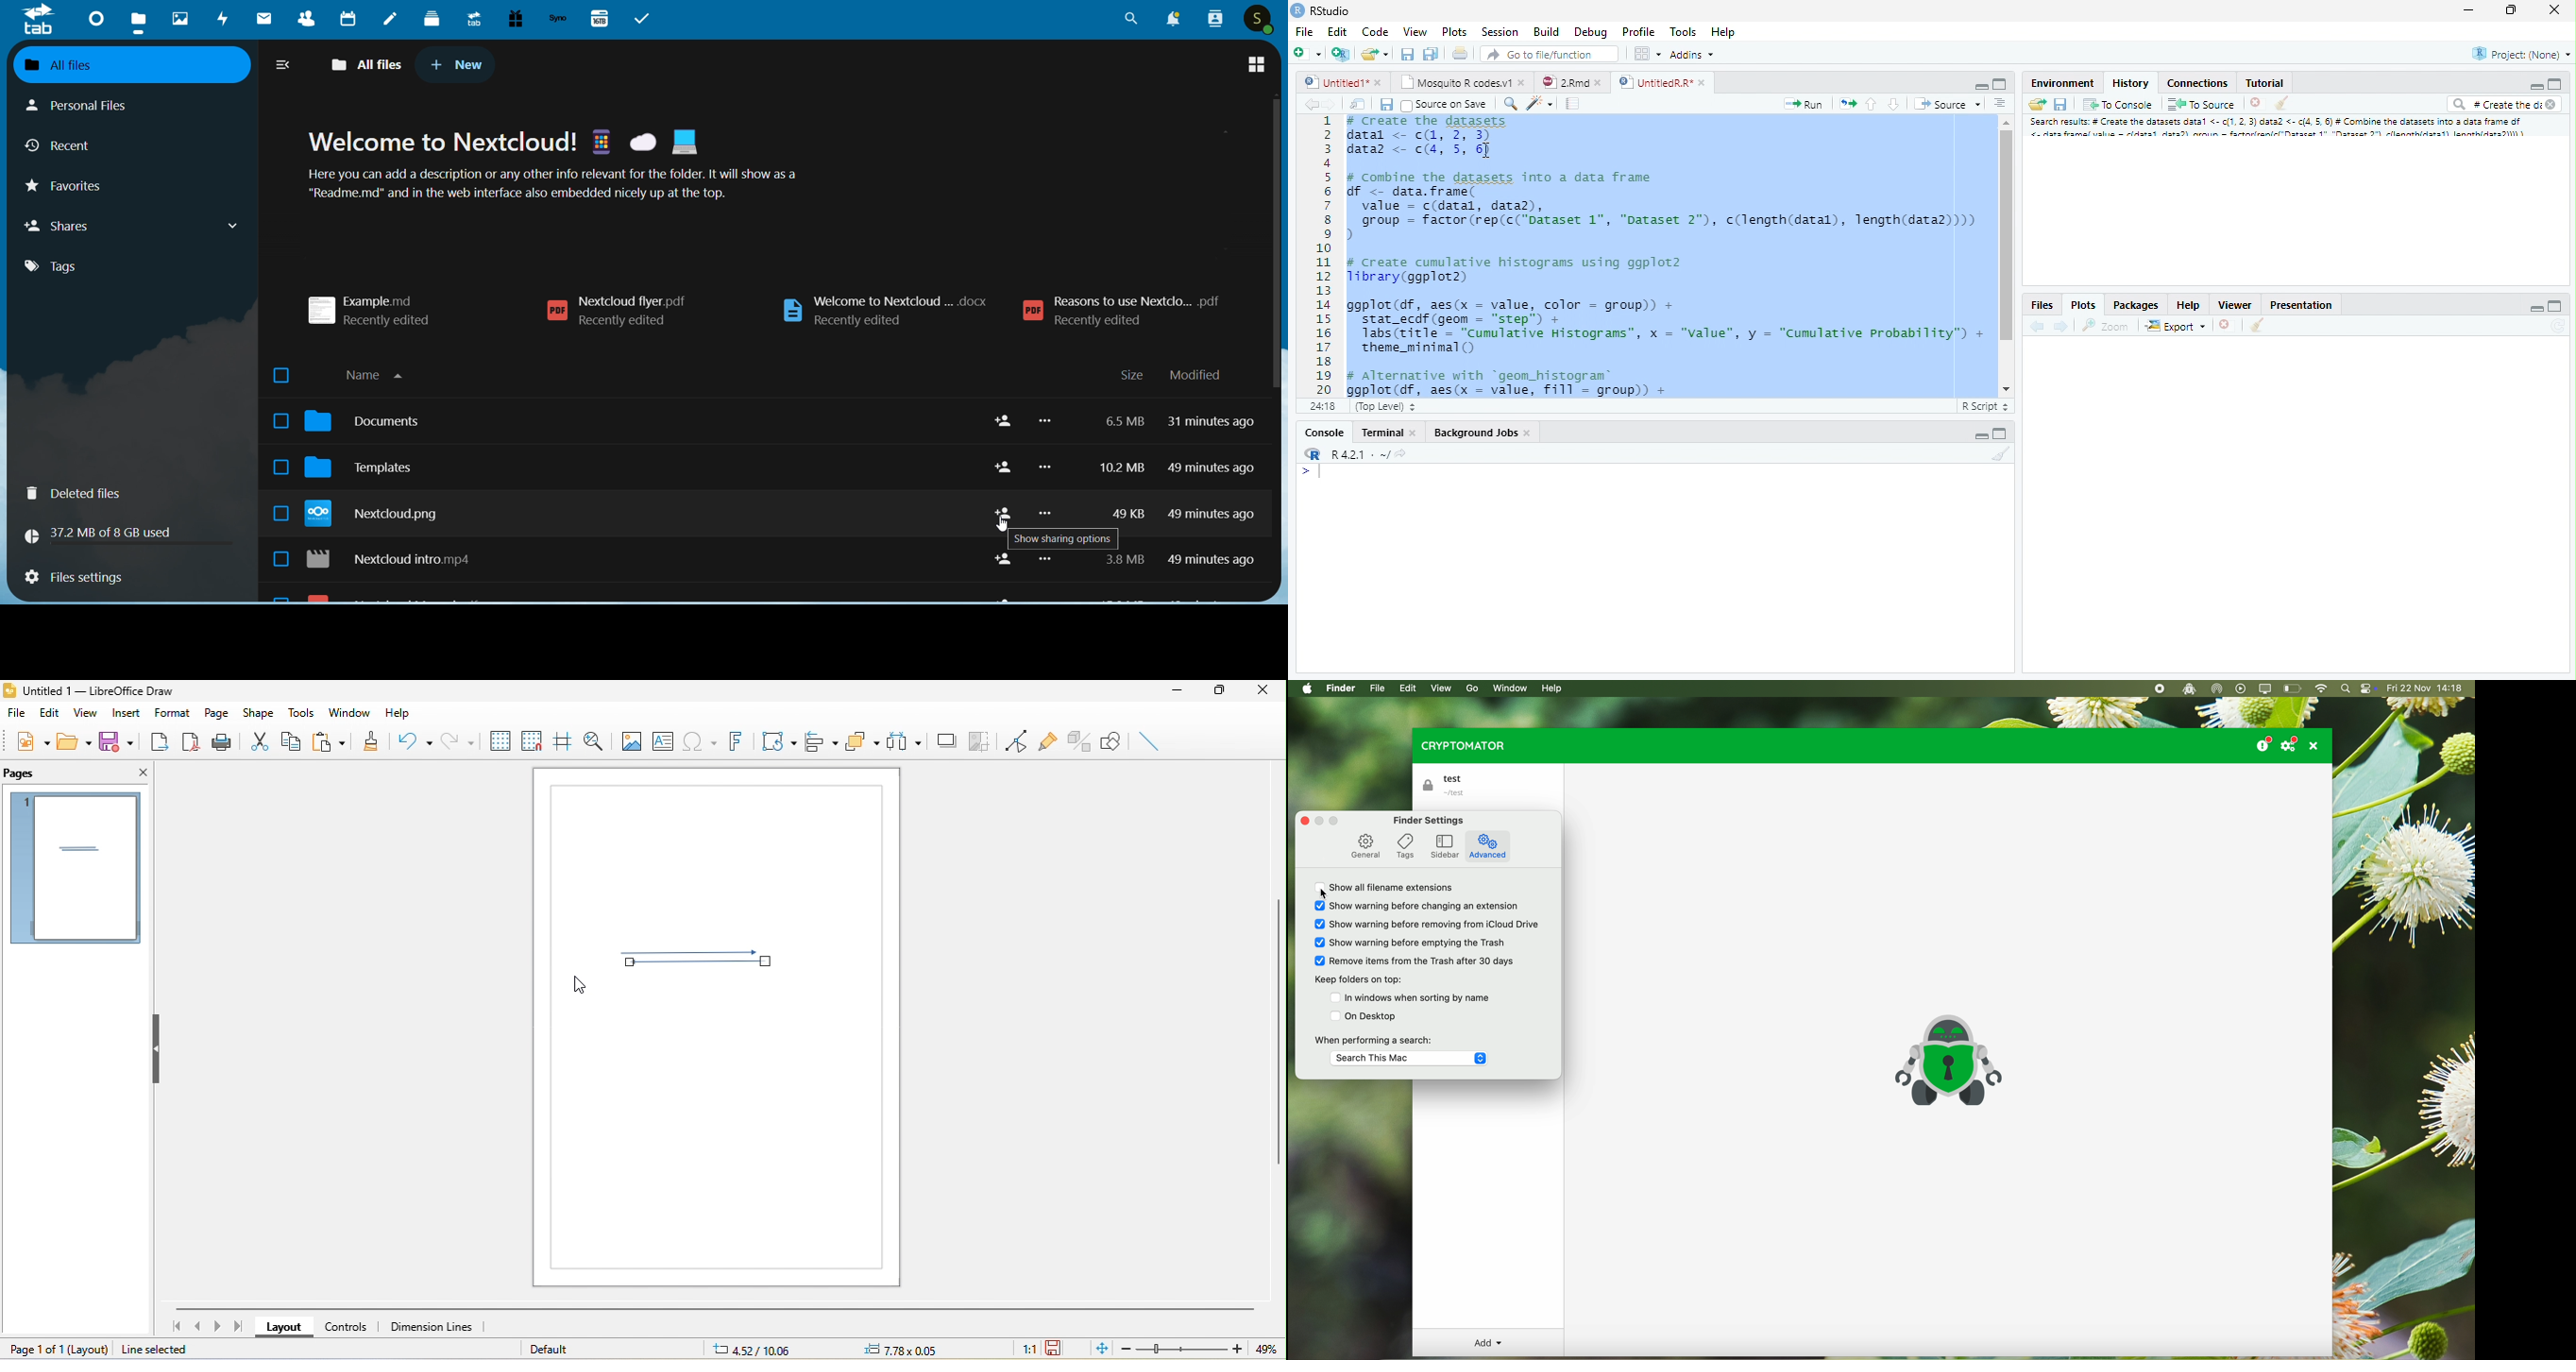  I want to click on Print, so click(1463, 54).